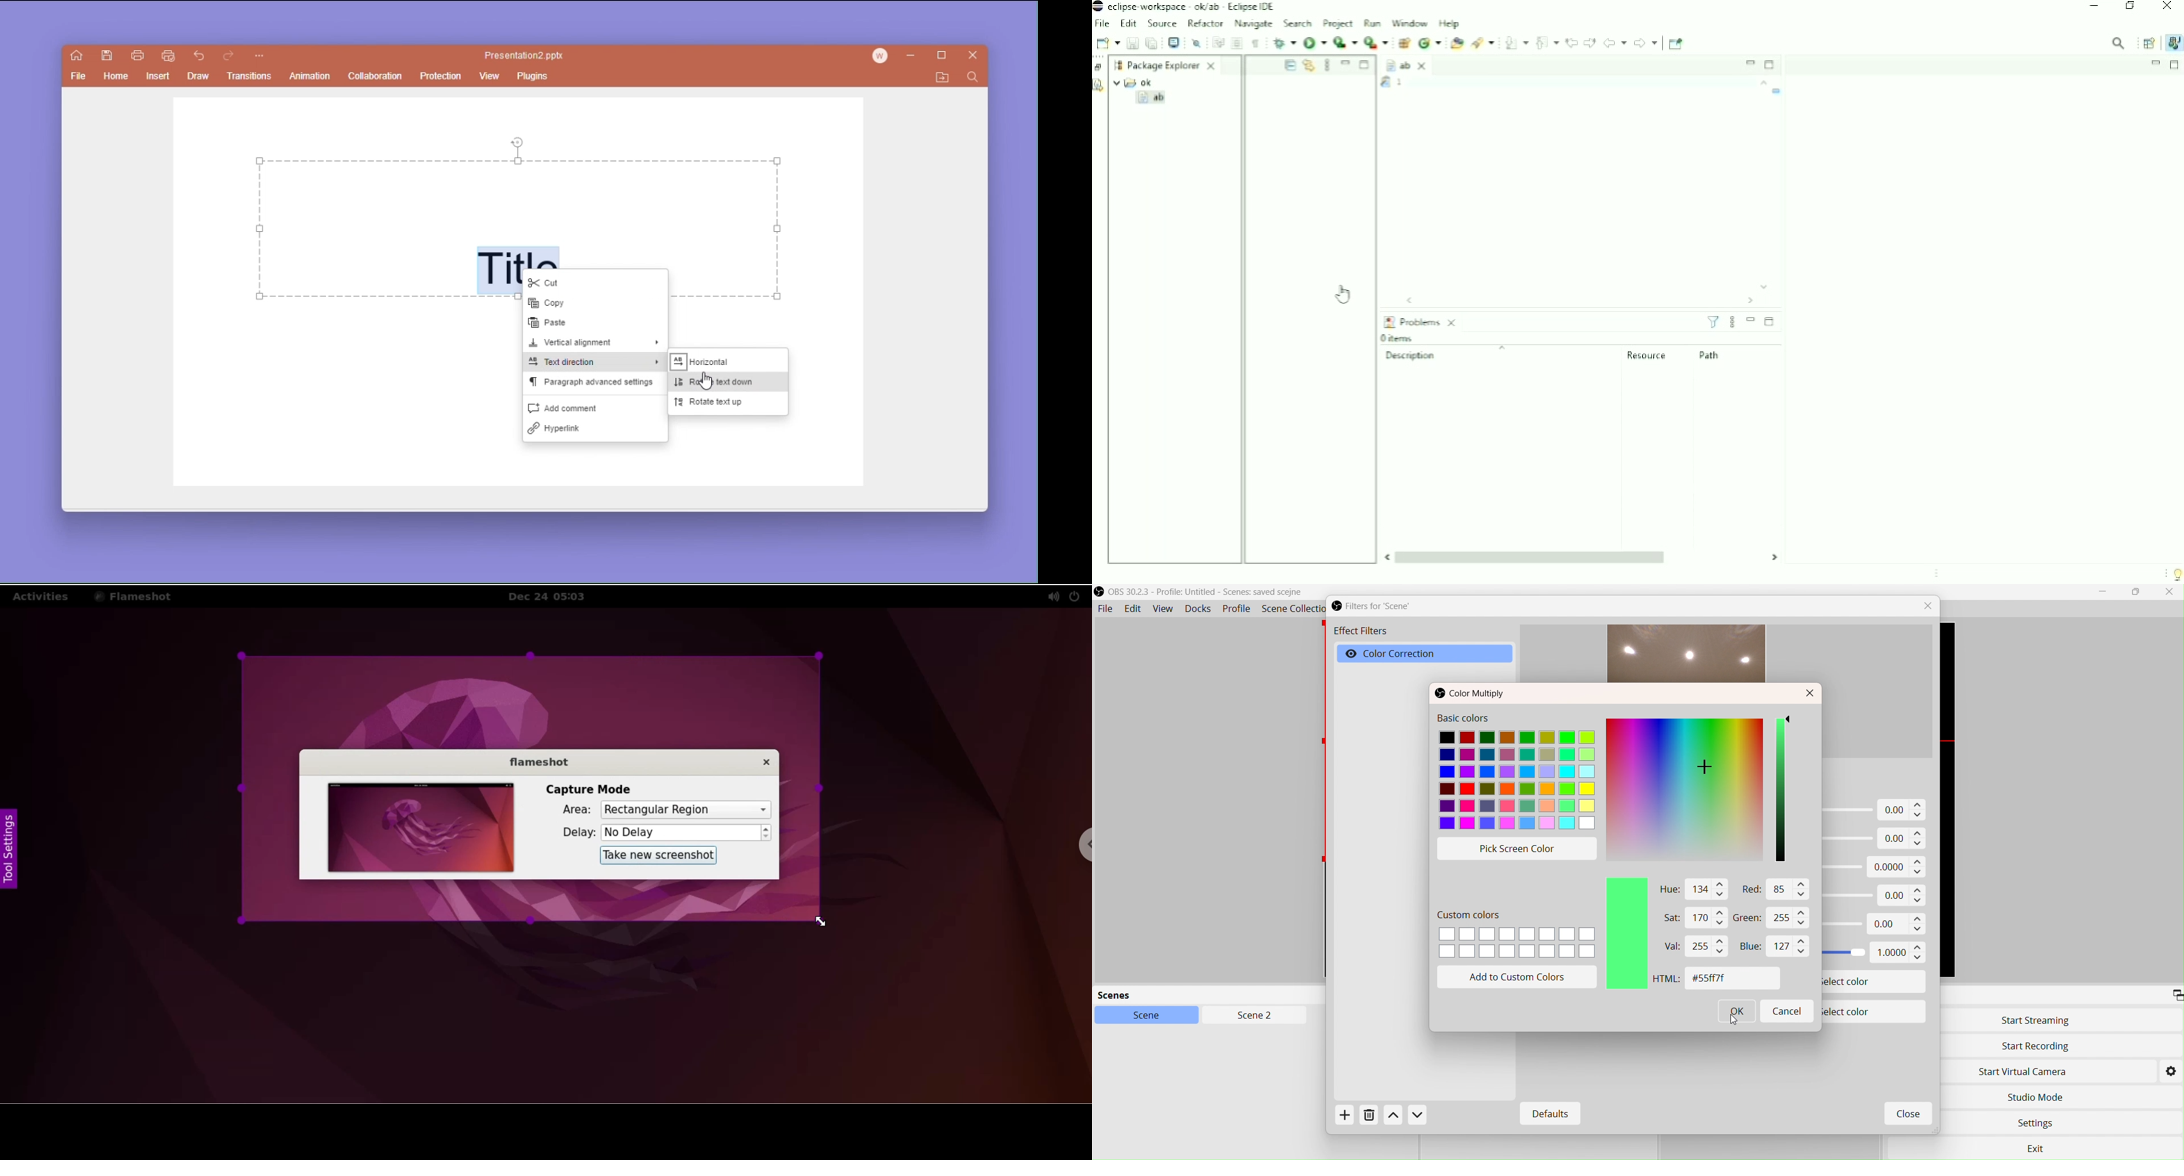 The height and width of the screenshot is (1176, 2184). I want to click on Ok, so click(1738, 1014).